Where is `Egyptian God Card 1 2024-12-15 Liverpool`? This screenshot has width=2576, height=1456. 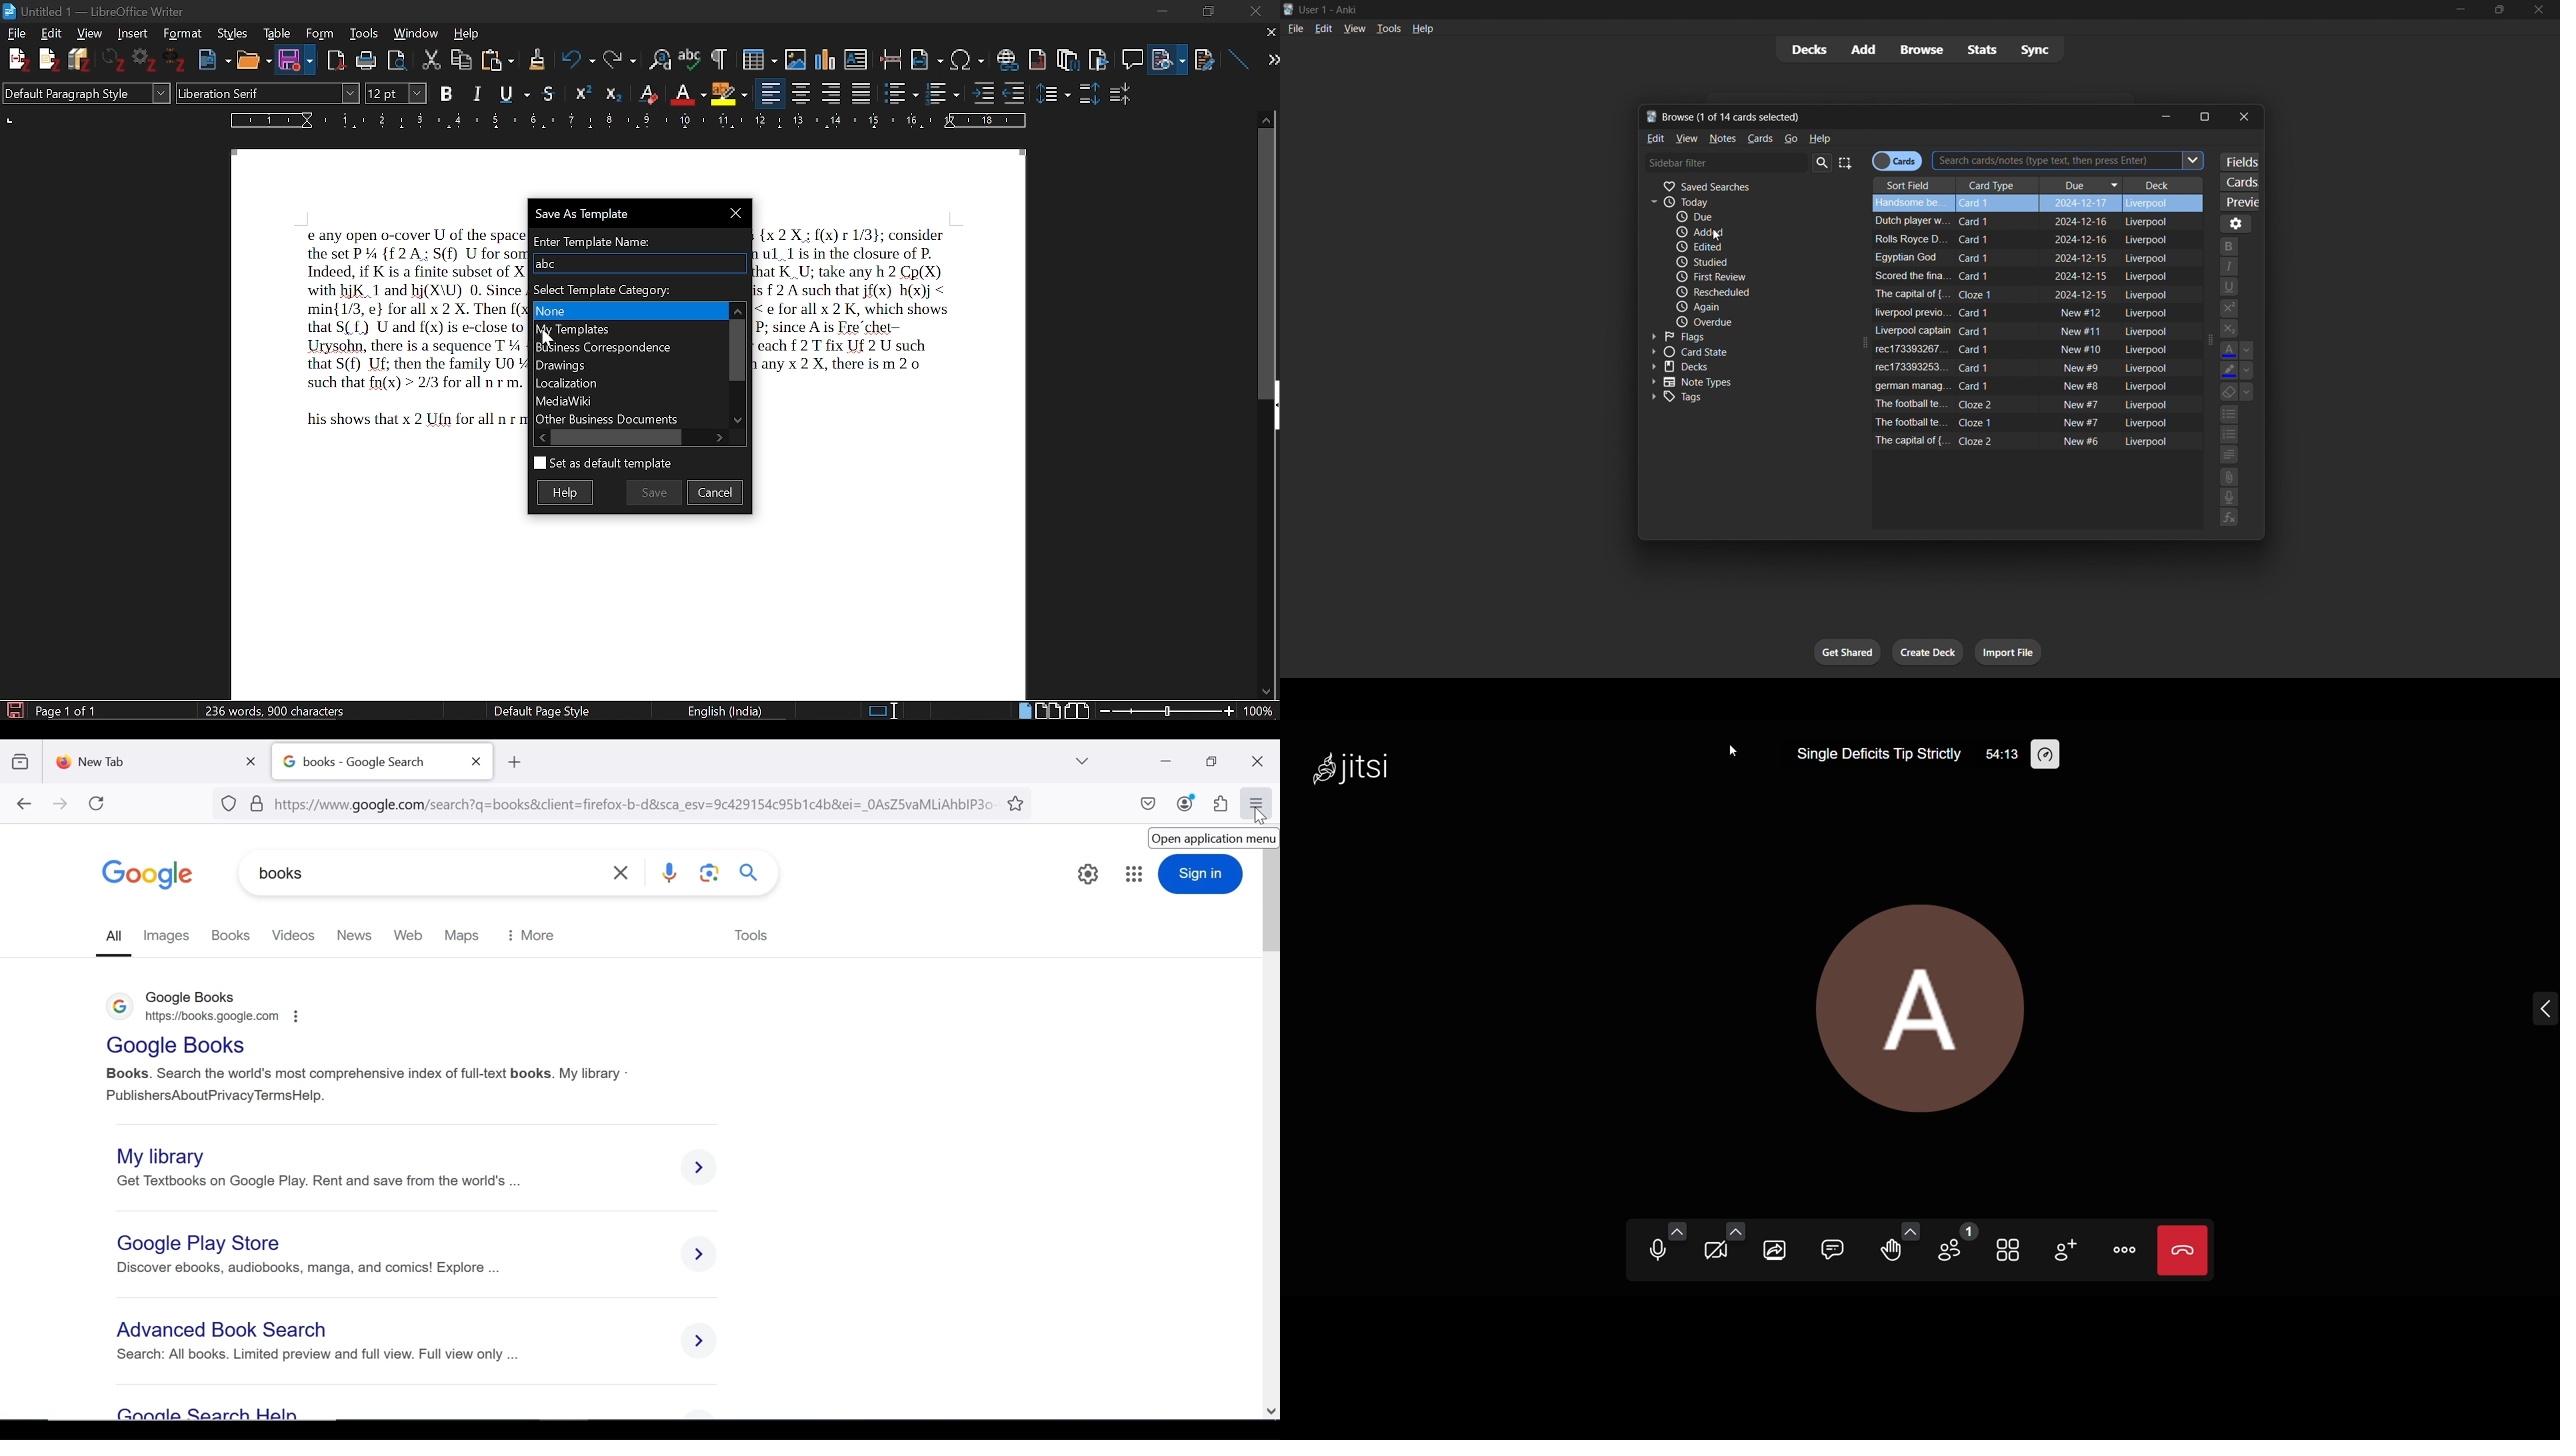 Egyptian God Card 1 2024-12-15 Liverpool is located at coordinates (2019, 258).